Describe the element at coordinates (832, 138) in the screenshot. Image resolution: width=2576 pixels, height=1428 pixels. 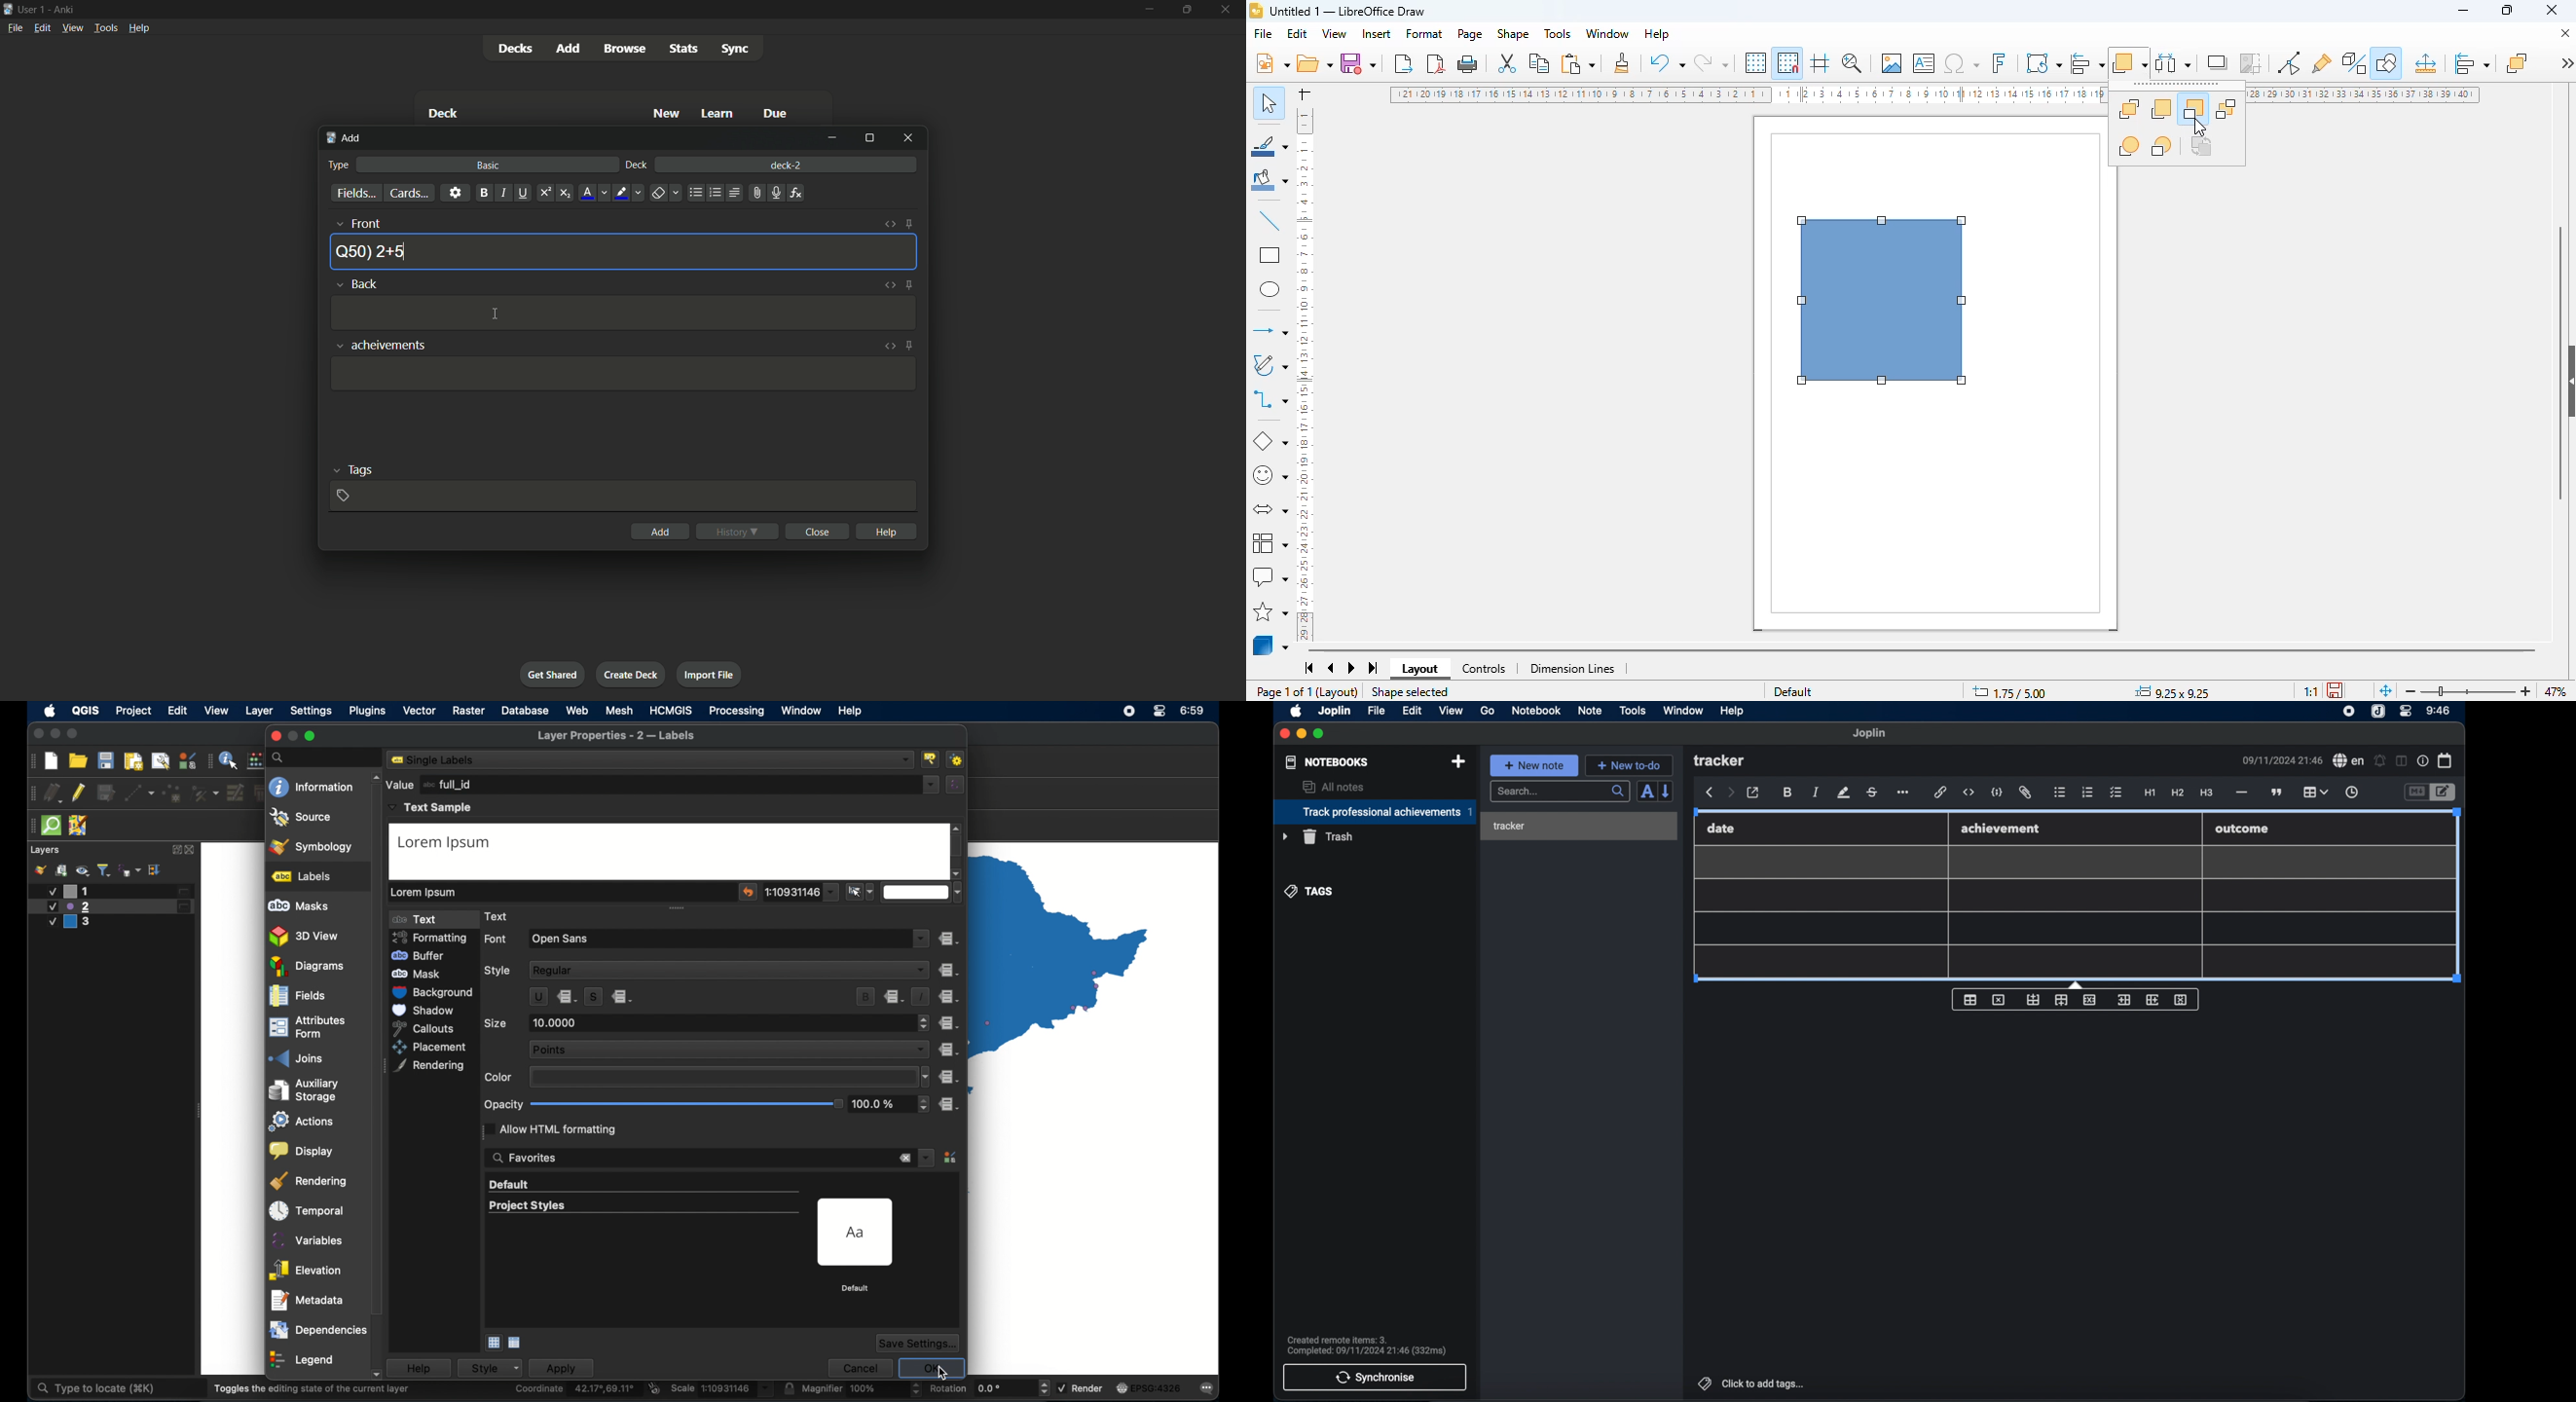
I see `minimize` at that location.